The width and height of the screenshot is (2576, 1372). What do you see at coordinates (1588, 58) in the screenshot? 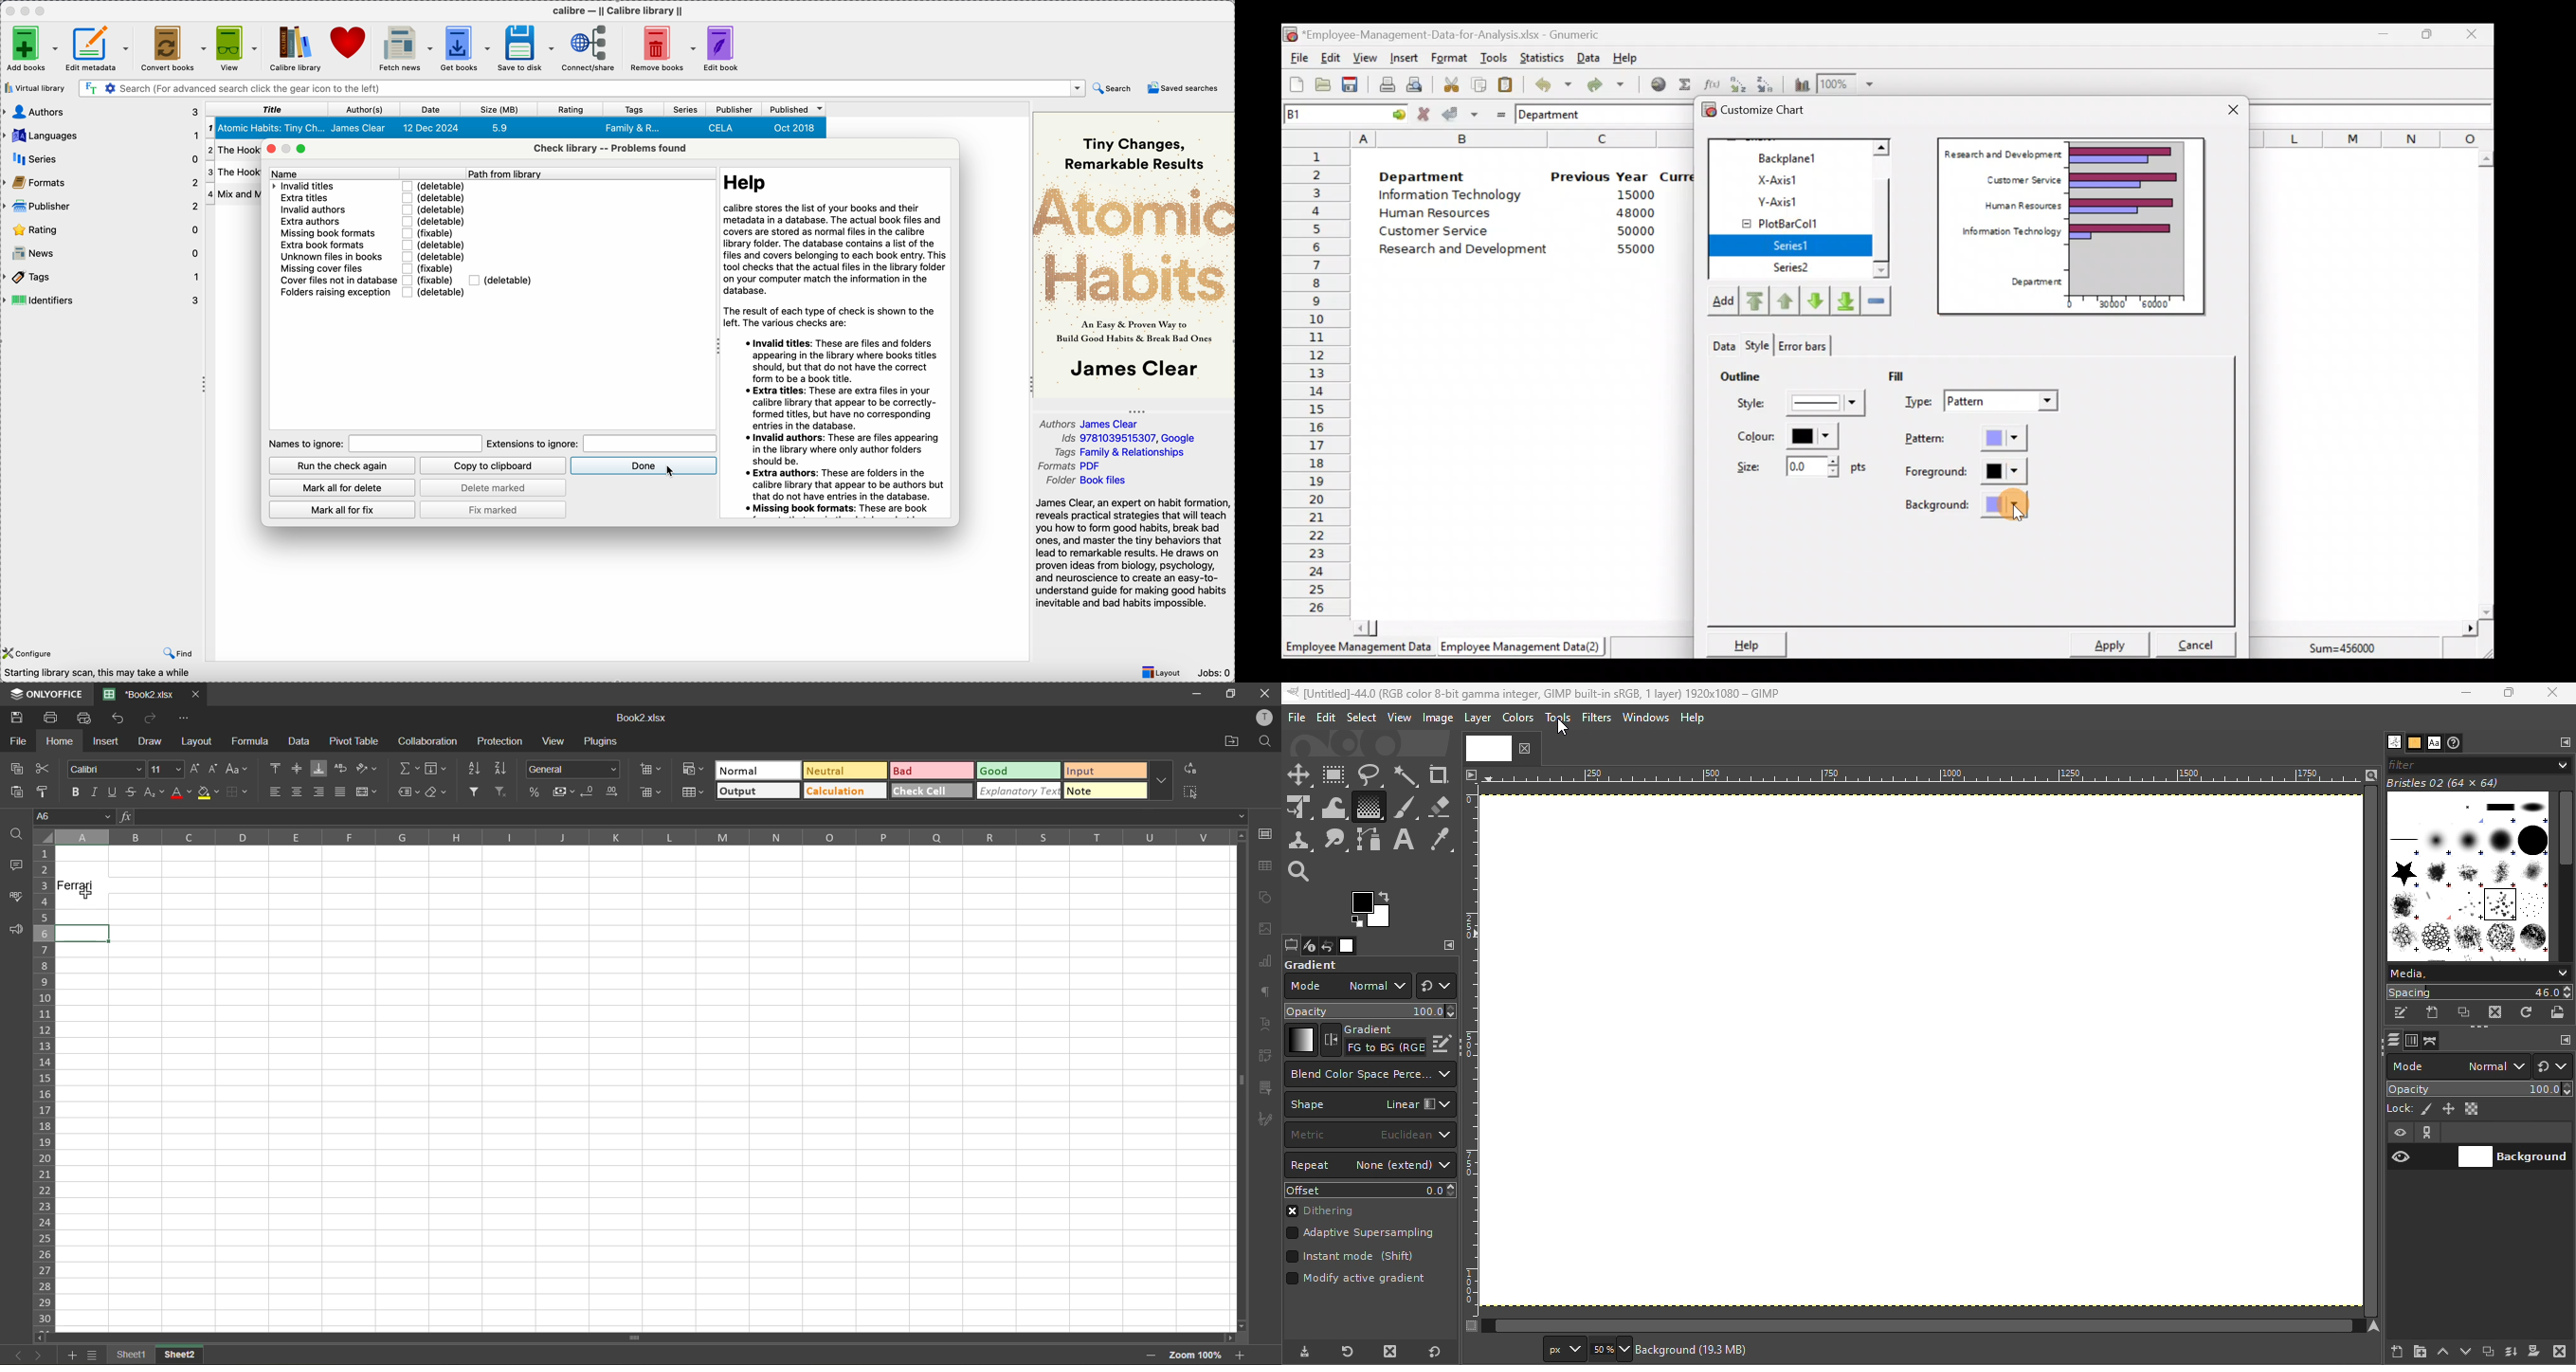
I see `Data` at bounding box center [1588, 58].